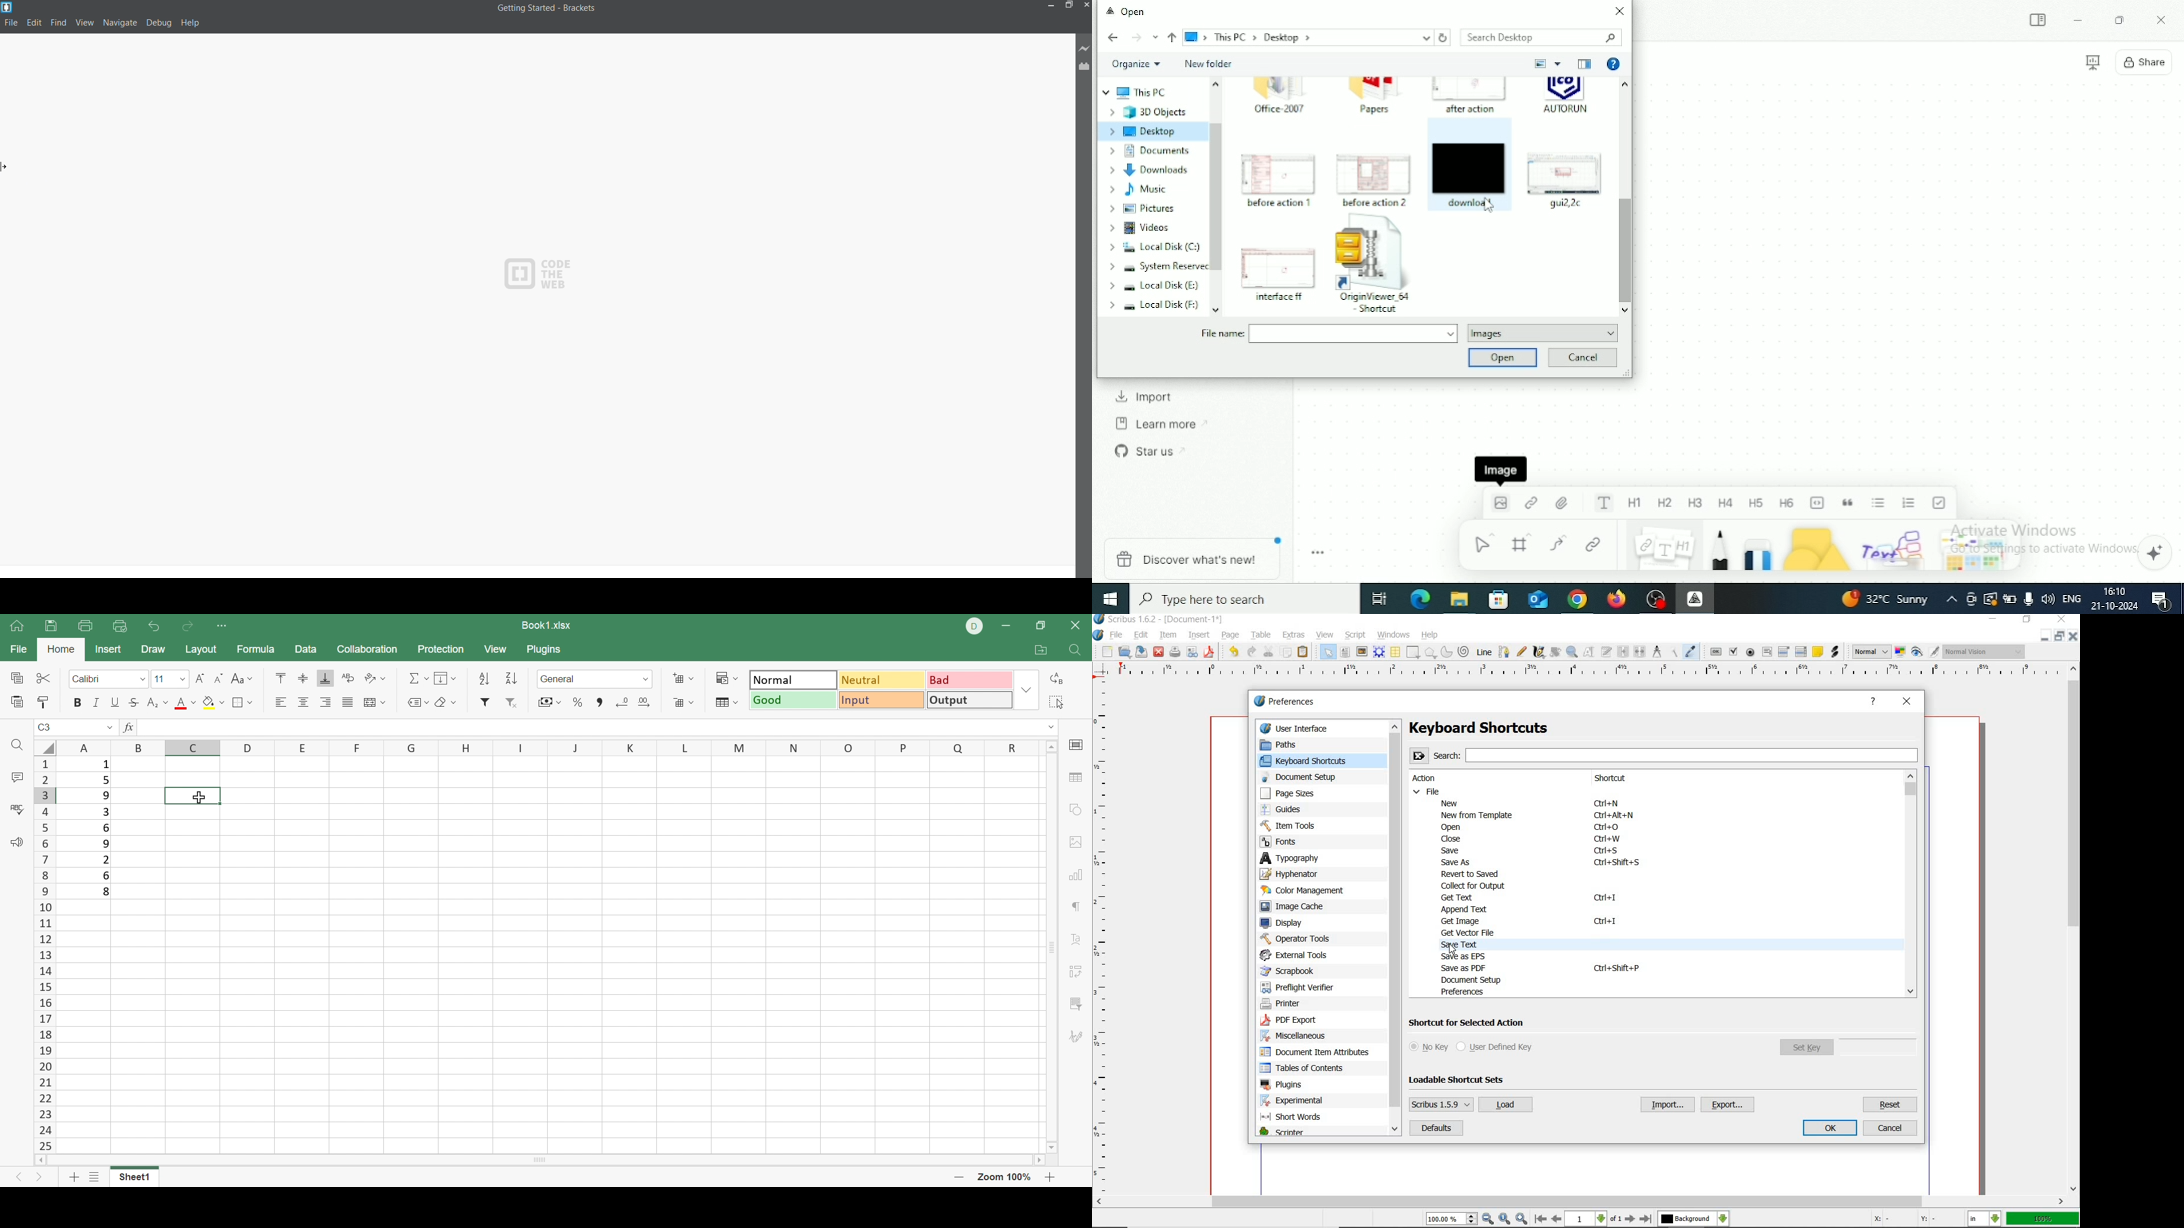 The image size is (2184, 1232). Describe the element at coordinates (1801, 1050) in the screenshot. I see `set key` at that location.